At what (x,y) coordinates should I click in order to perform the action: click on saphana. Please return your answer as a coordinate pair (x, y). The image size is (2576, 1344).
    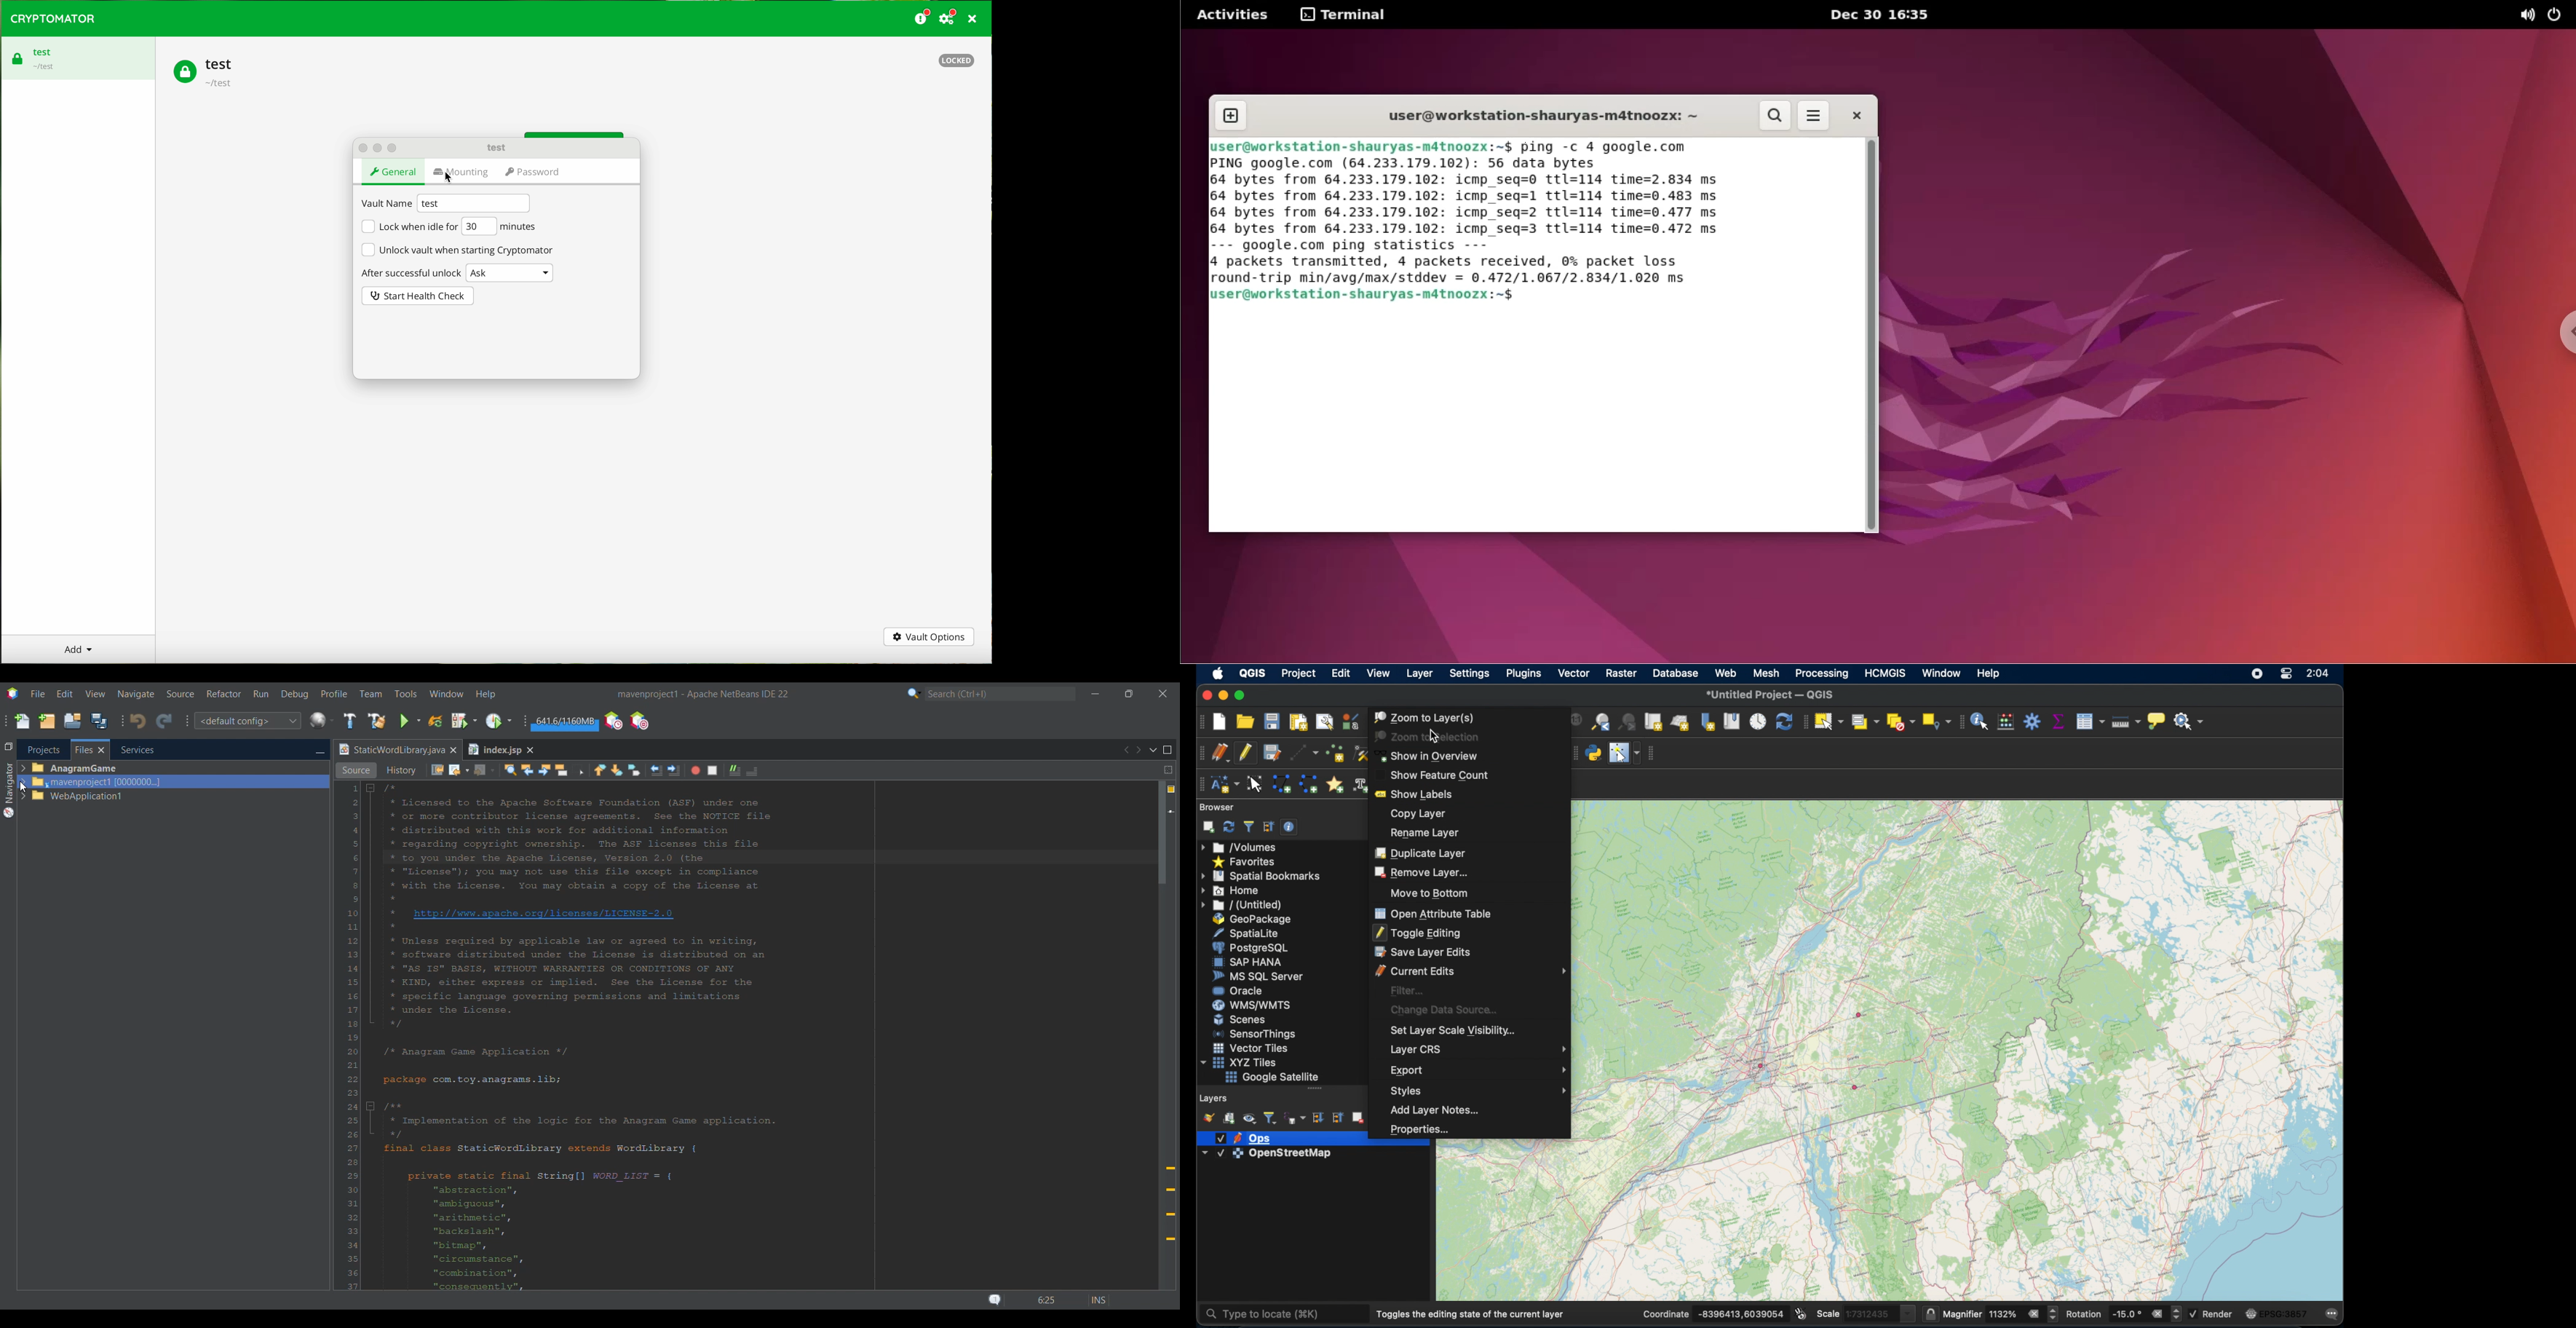
    Looking at the image, I should click on (1245, 963).